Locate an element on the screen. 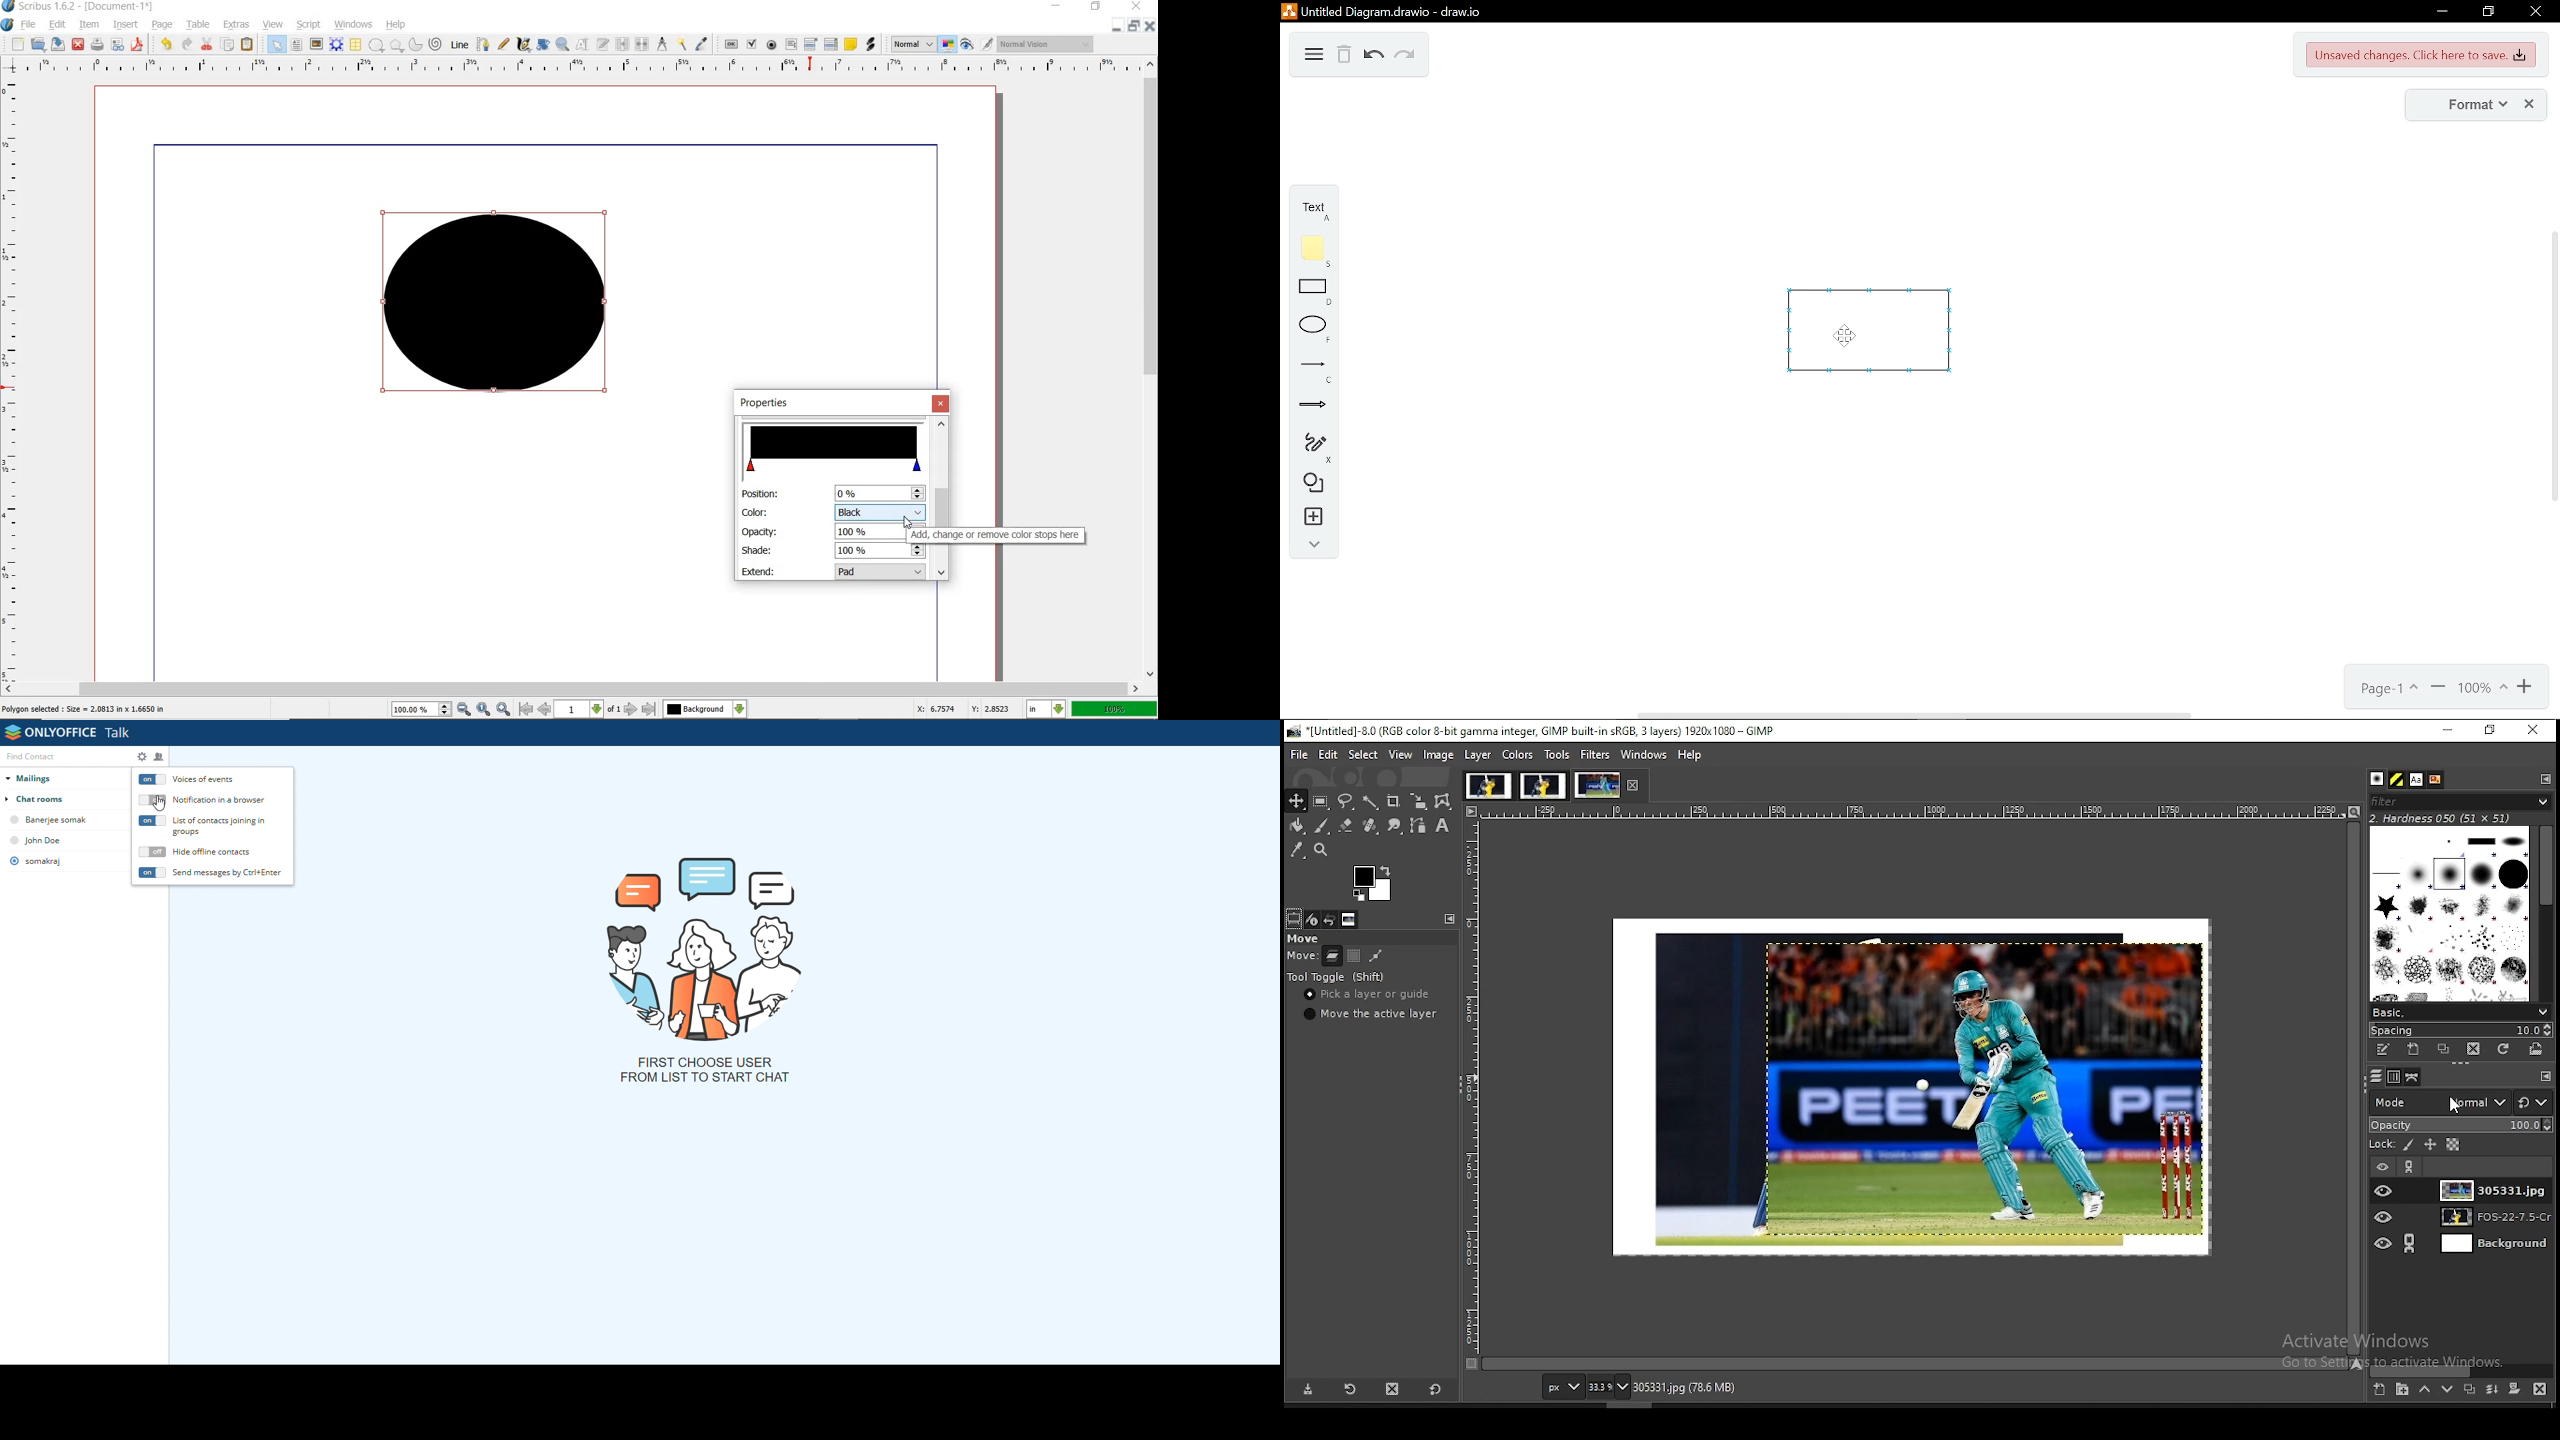  vertical scrollbar is located at coordinates (2552, 371).